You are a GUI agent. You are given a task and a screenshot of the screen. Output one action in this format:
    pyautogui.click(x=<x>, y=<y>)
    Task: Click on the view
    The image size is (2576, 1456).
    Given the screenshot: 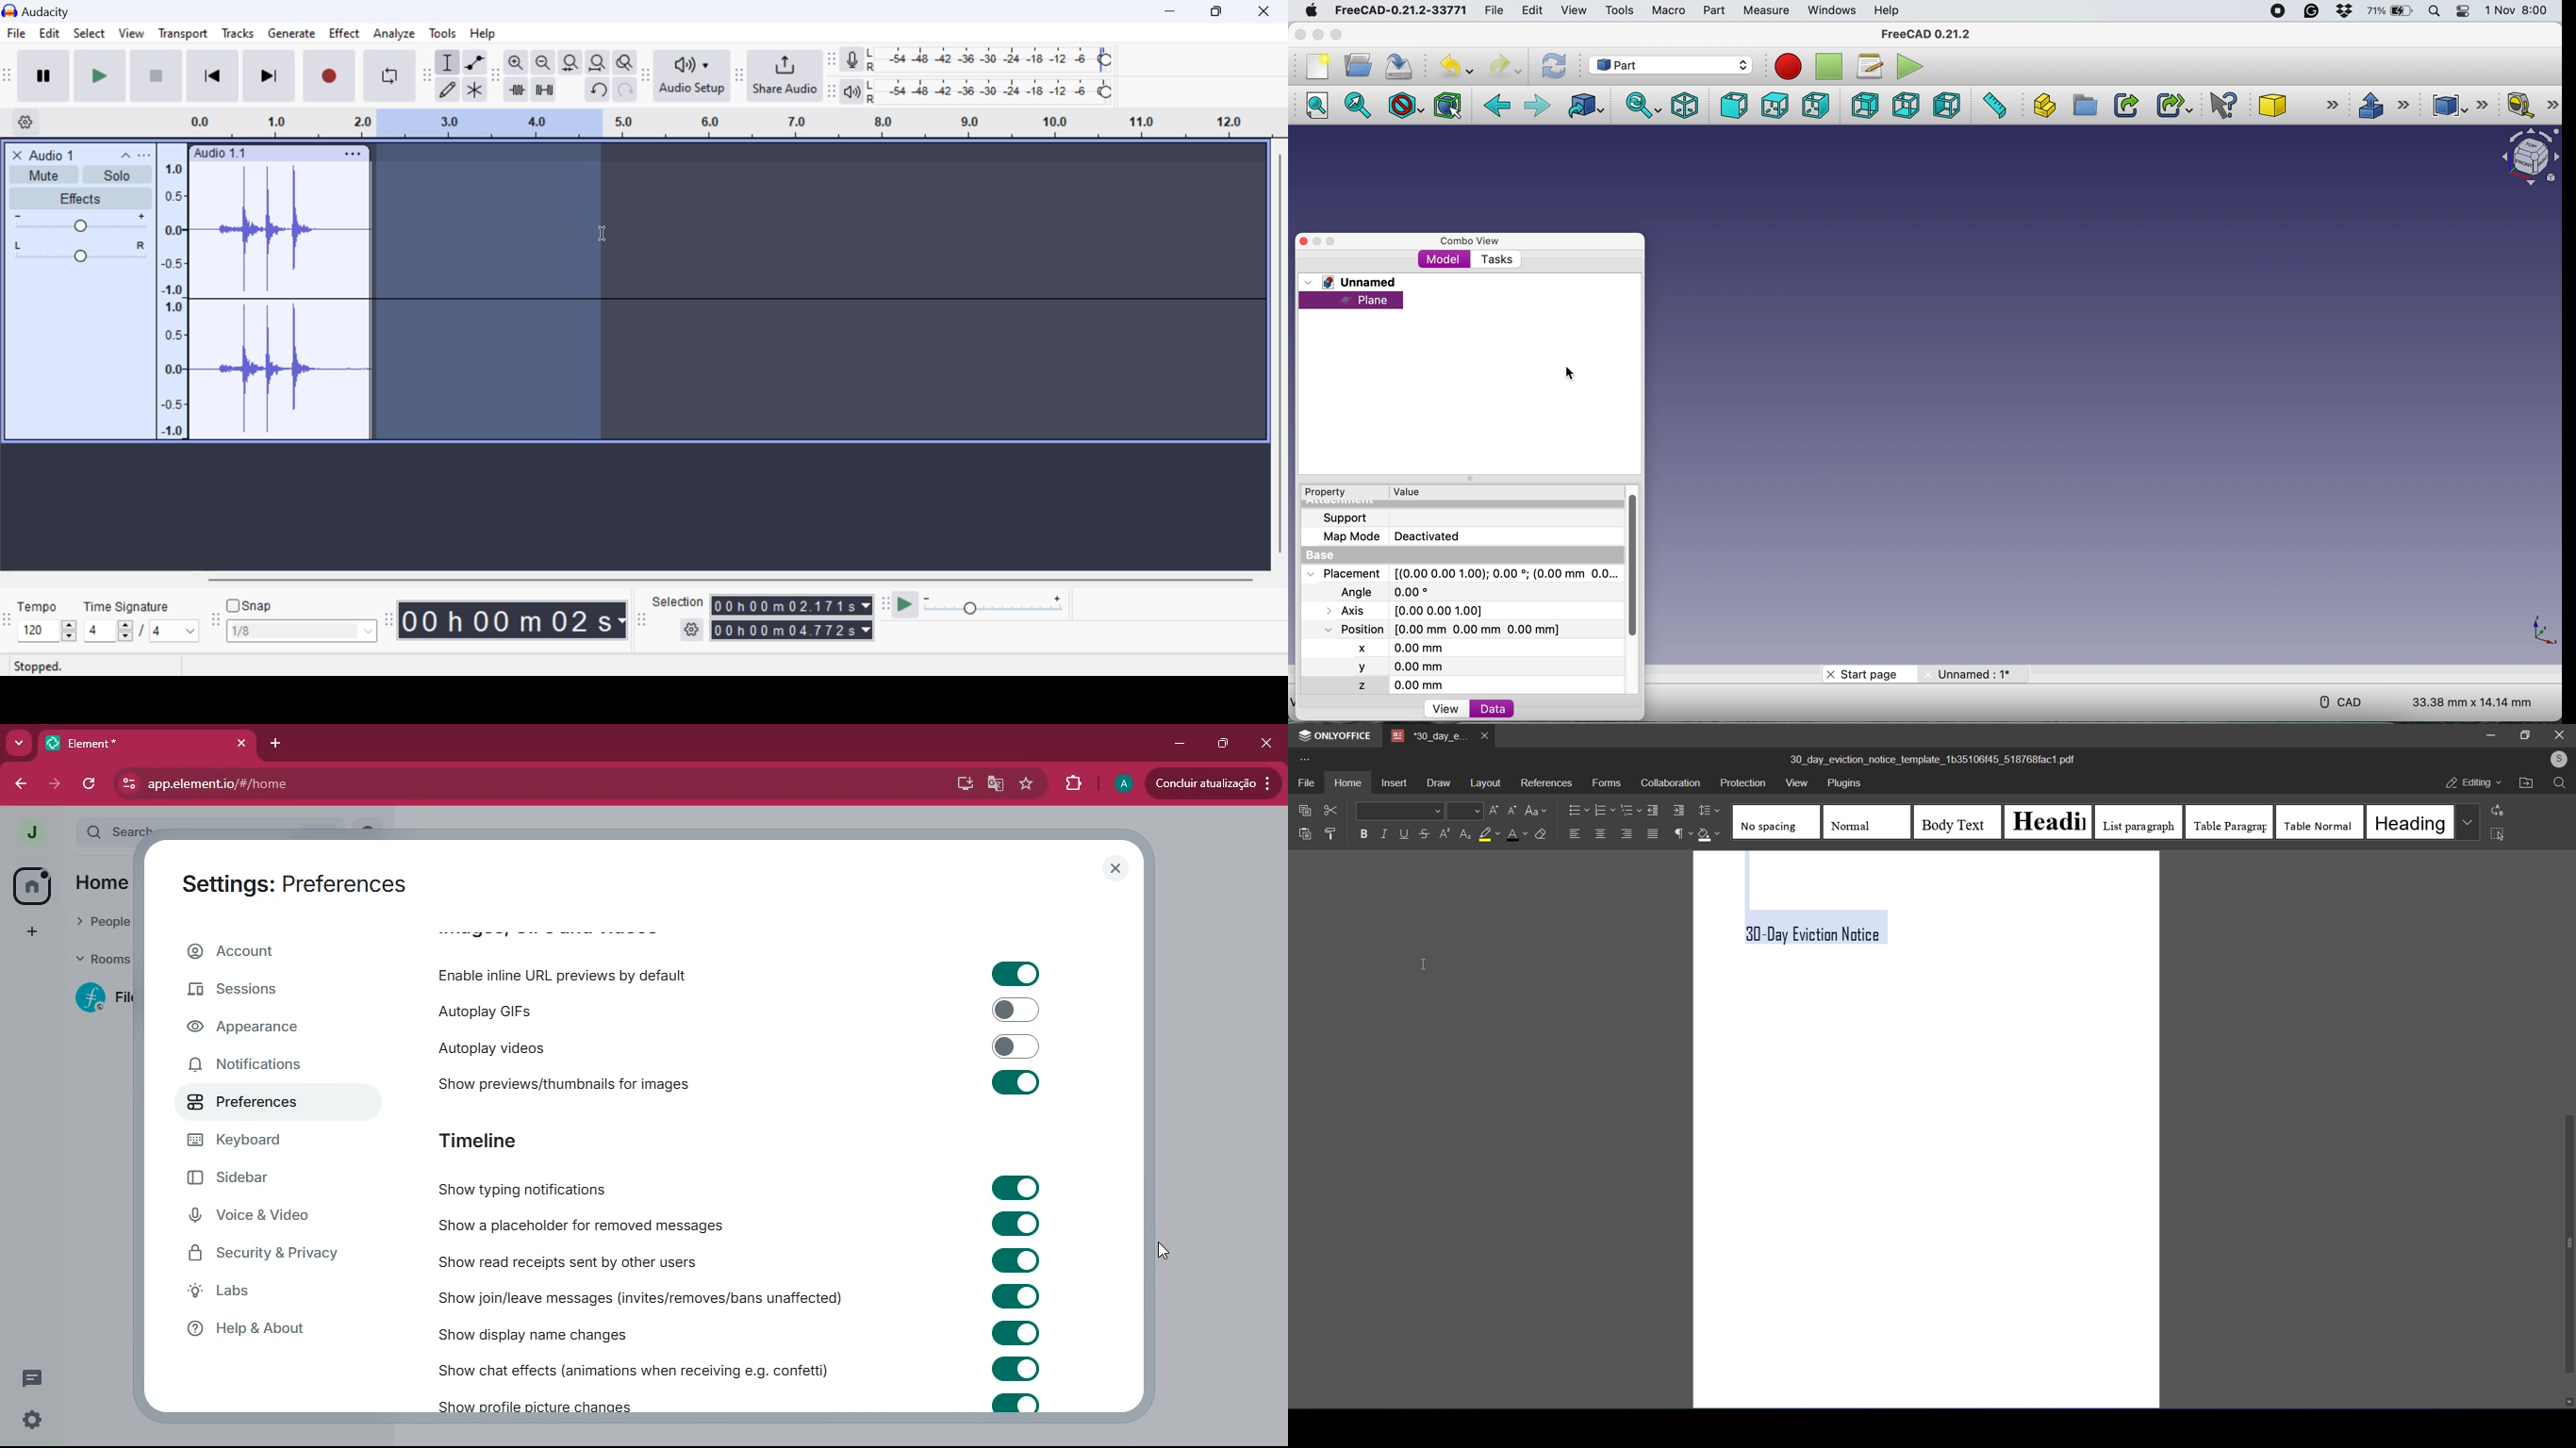 What is the action you would take?
    pyautogui.click(x=1442, y=709)
    